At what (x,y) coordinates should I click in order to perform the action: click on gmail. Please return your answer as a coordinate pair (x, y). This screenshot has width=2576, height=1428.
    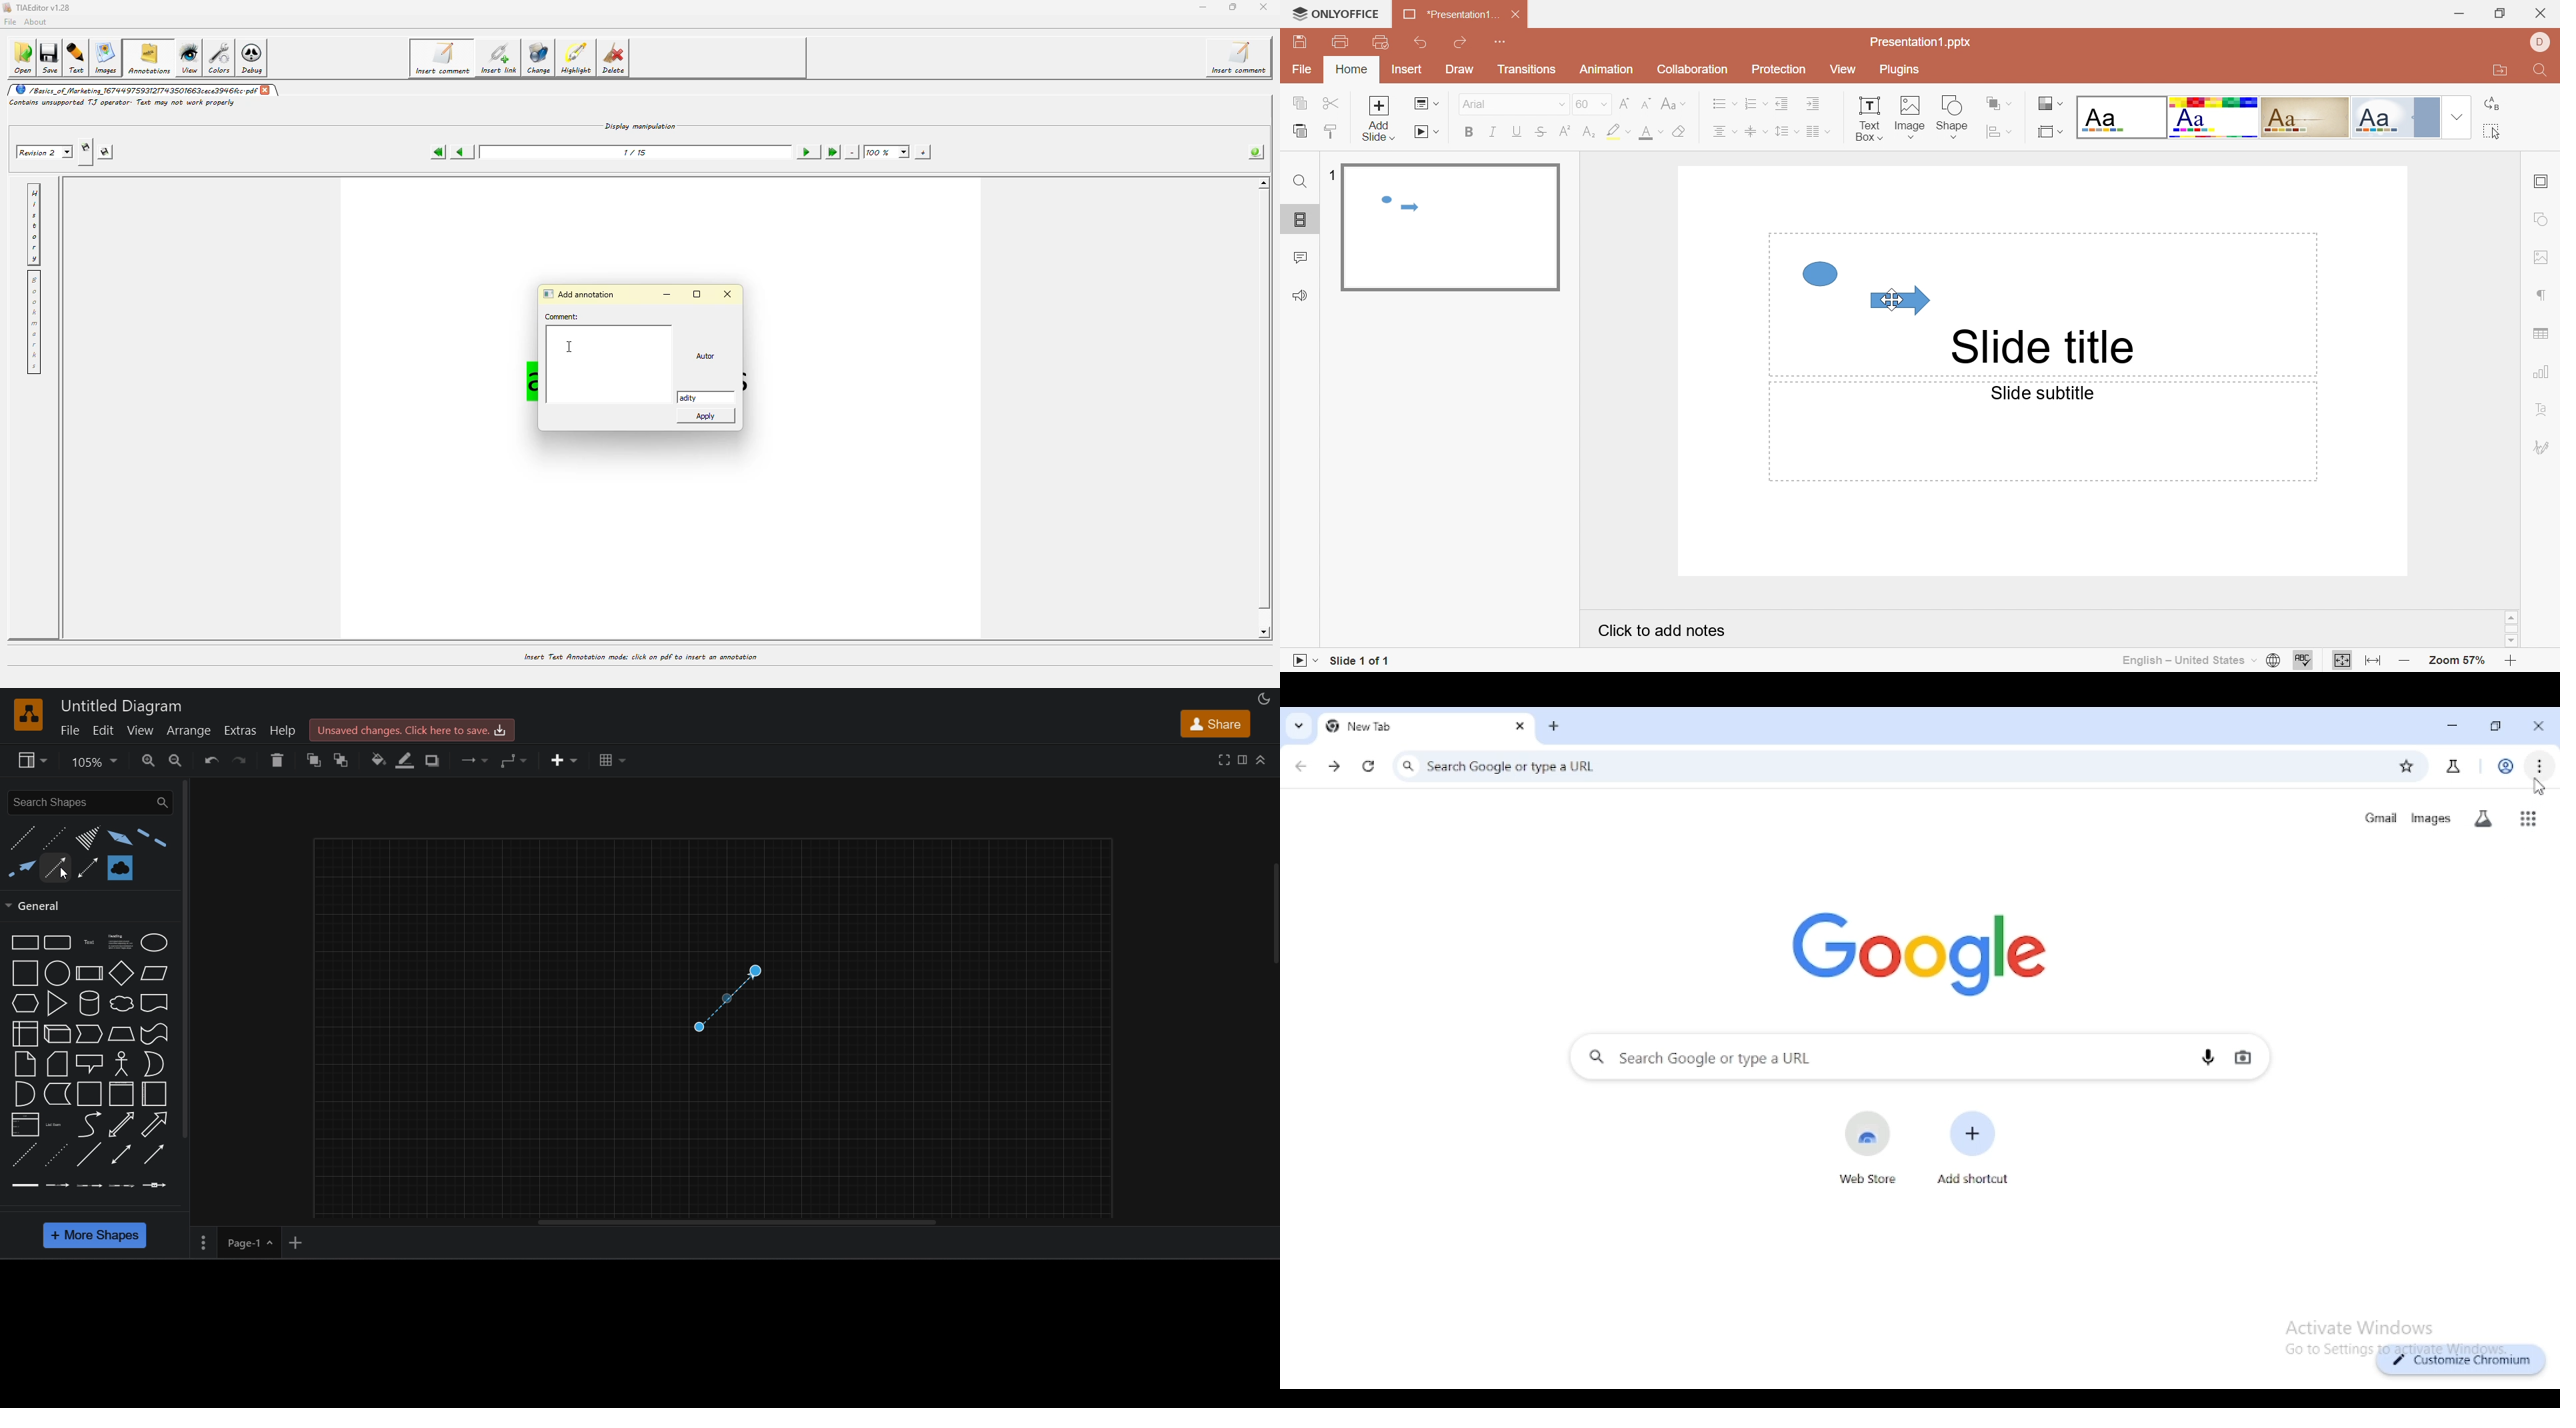
    Looking at the image, I should click on (2382, 817).